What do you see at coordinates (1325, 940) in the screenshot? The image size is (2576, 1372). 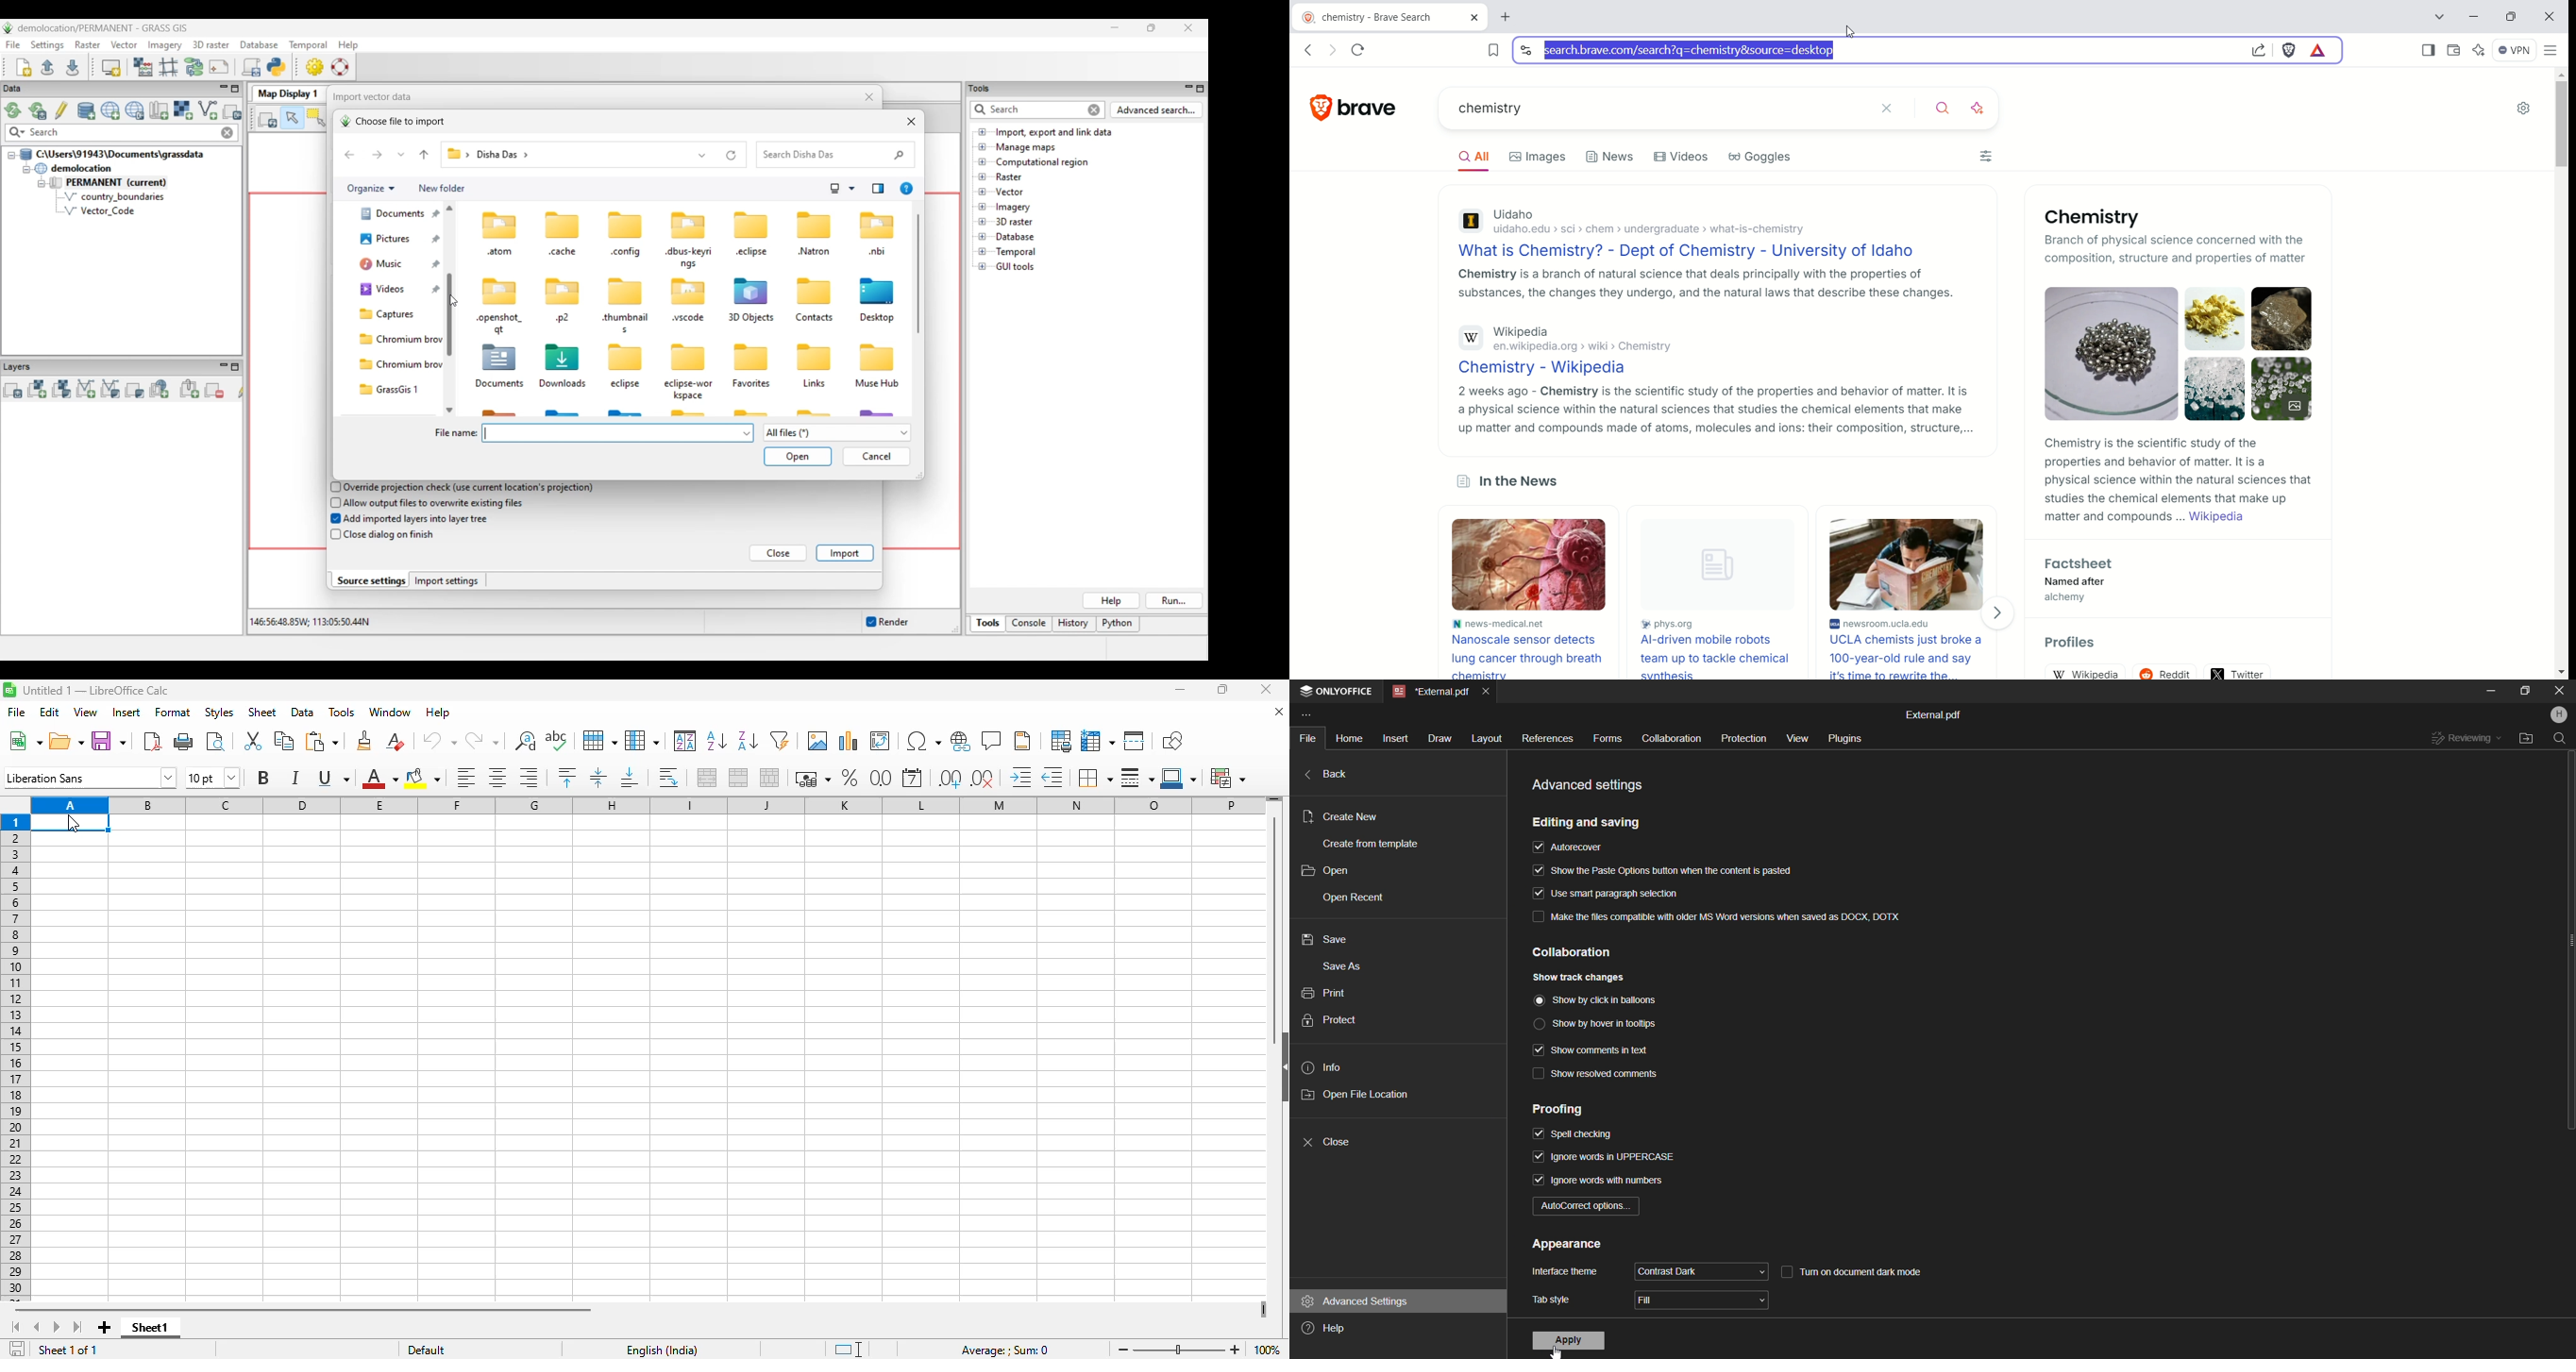 I see `save` at bounding box center [1325, 940].